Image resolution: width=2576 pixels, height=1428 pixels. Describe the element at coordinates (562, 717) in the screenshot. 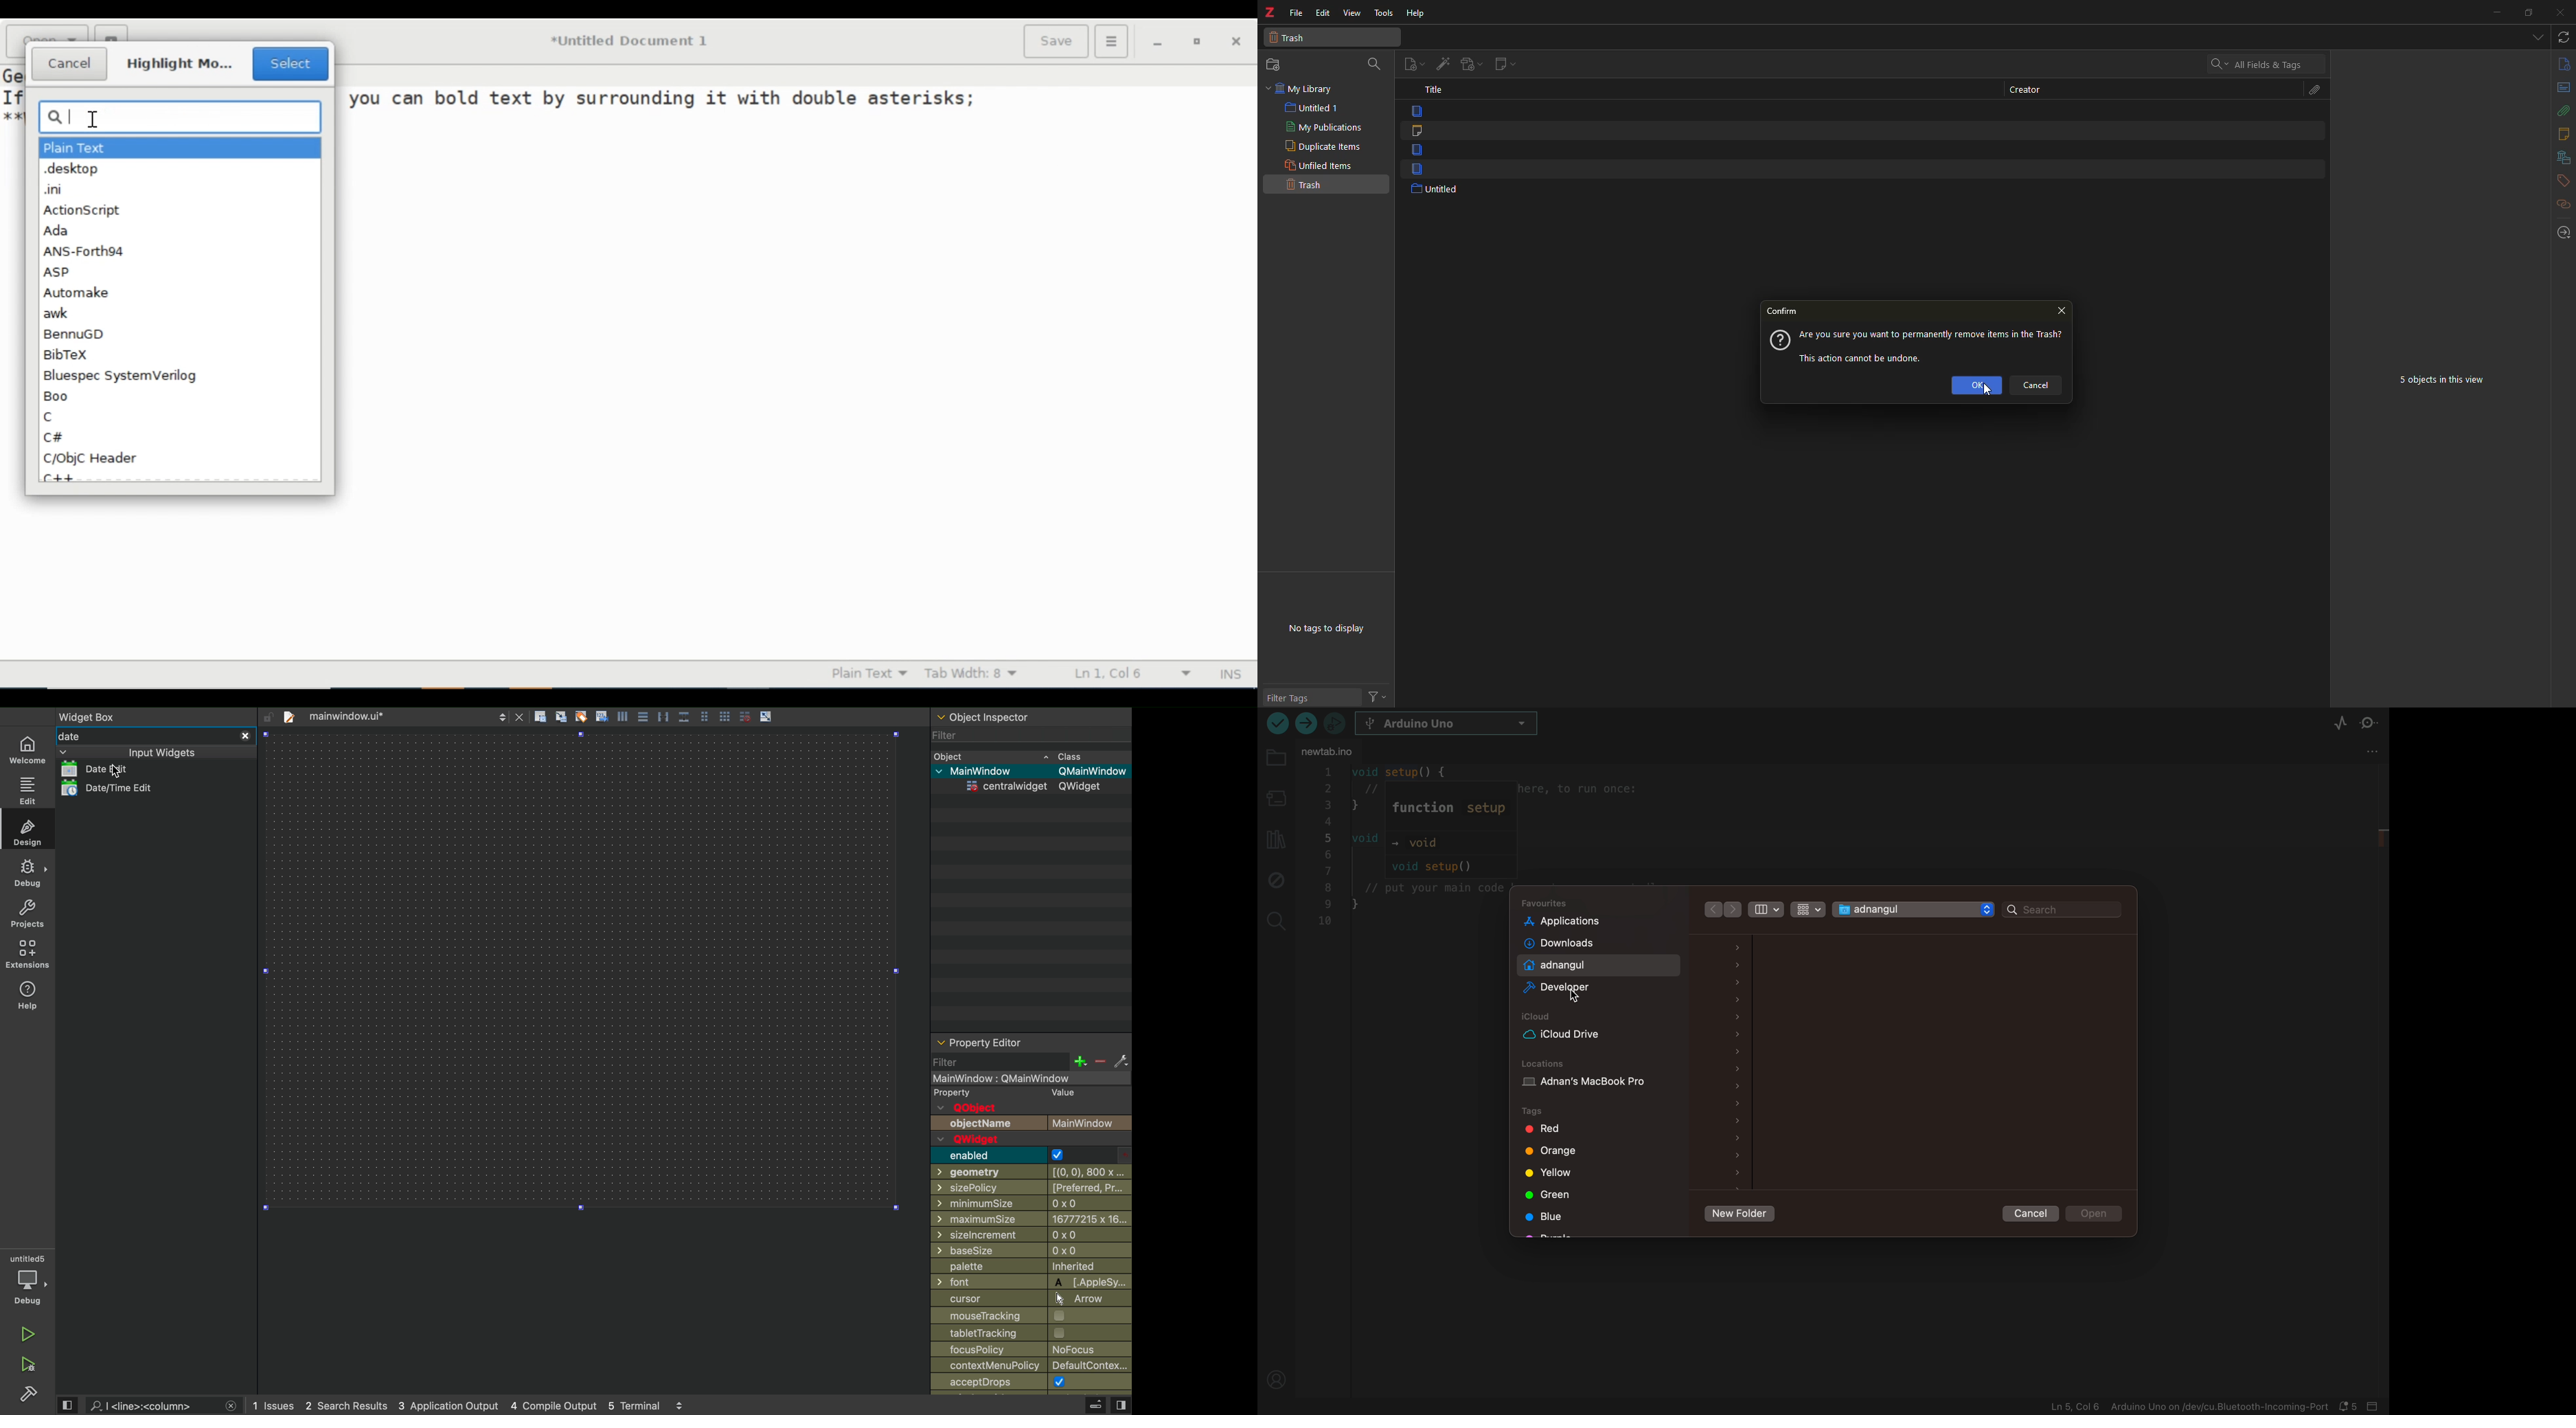

I see `align to grid` at that location.